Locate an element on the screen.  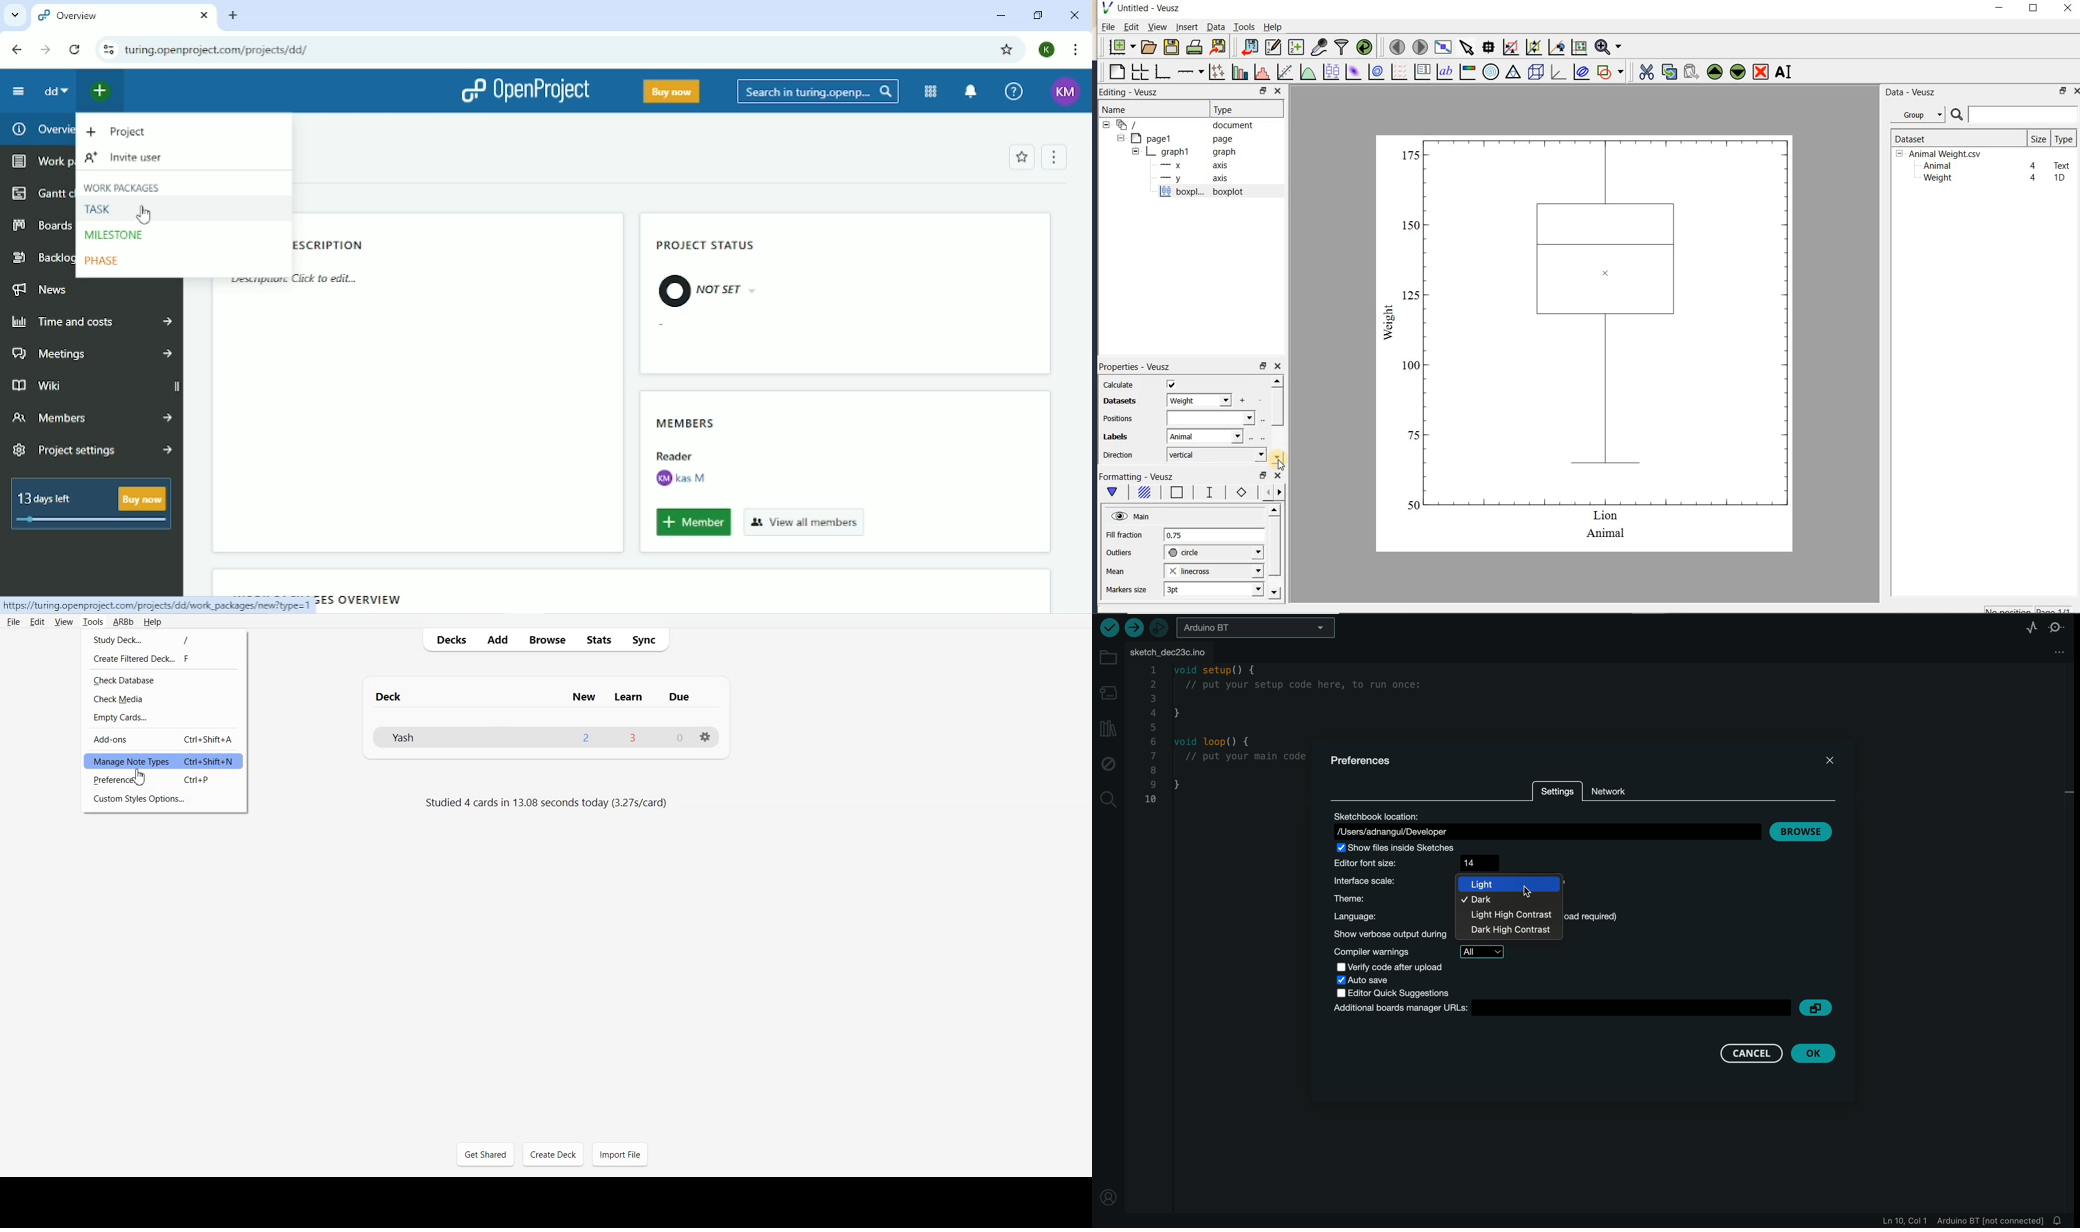
print the document is located at coordinates (1194, 47).